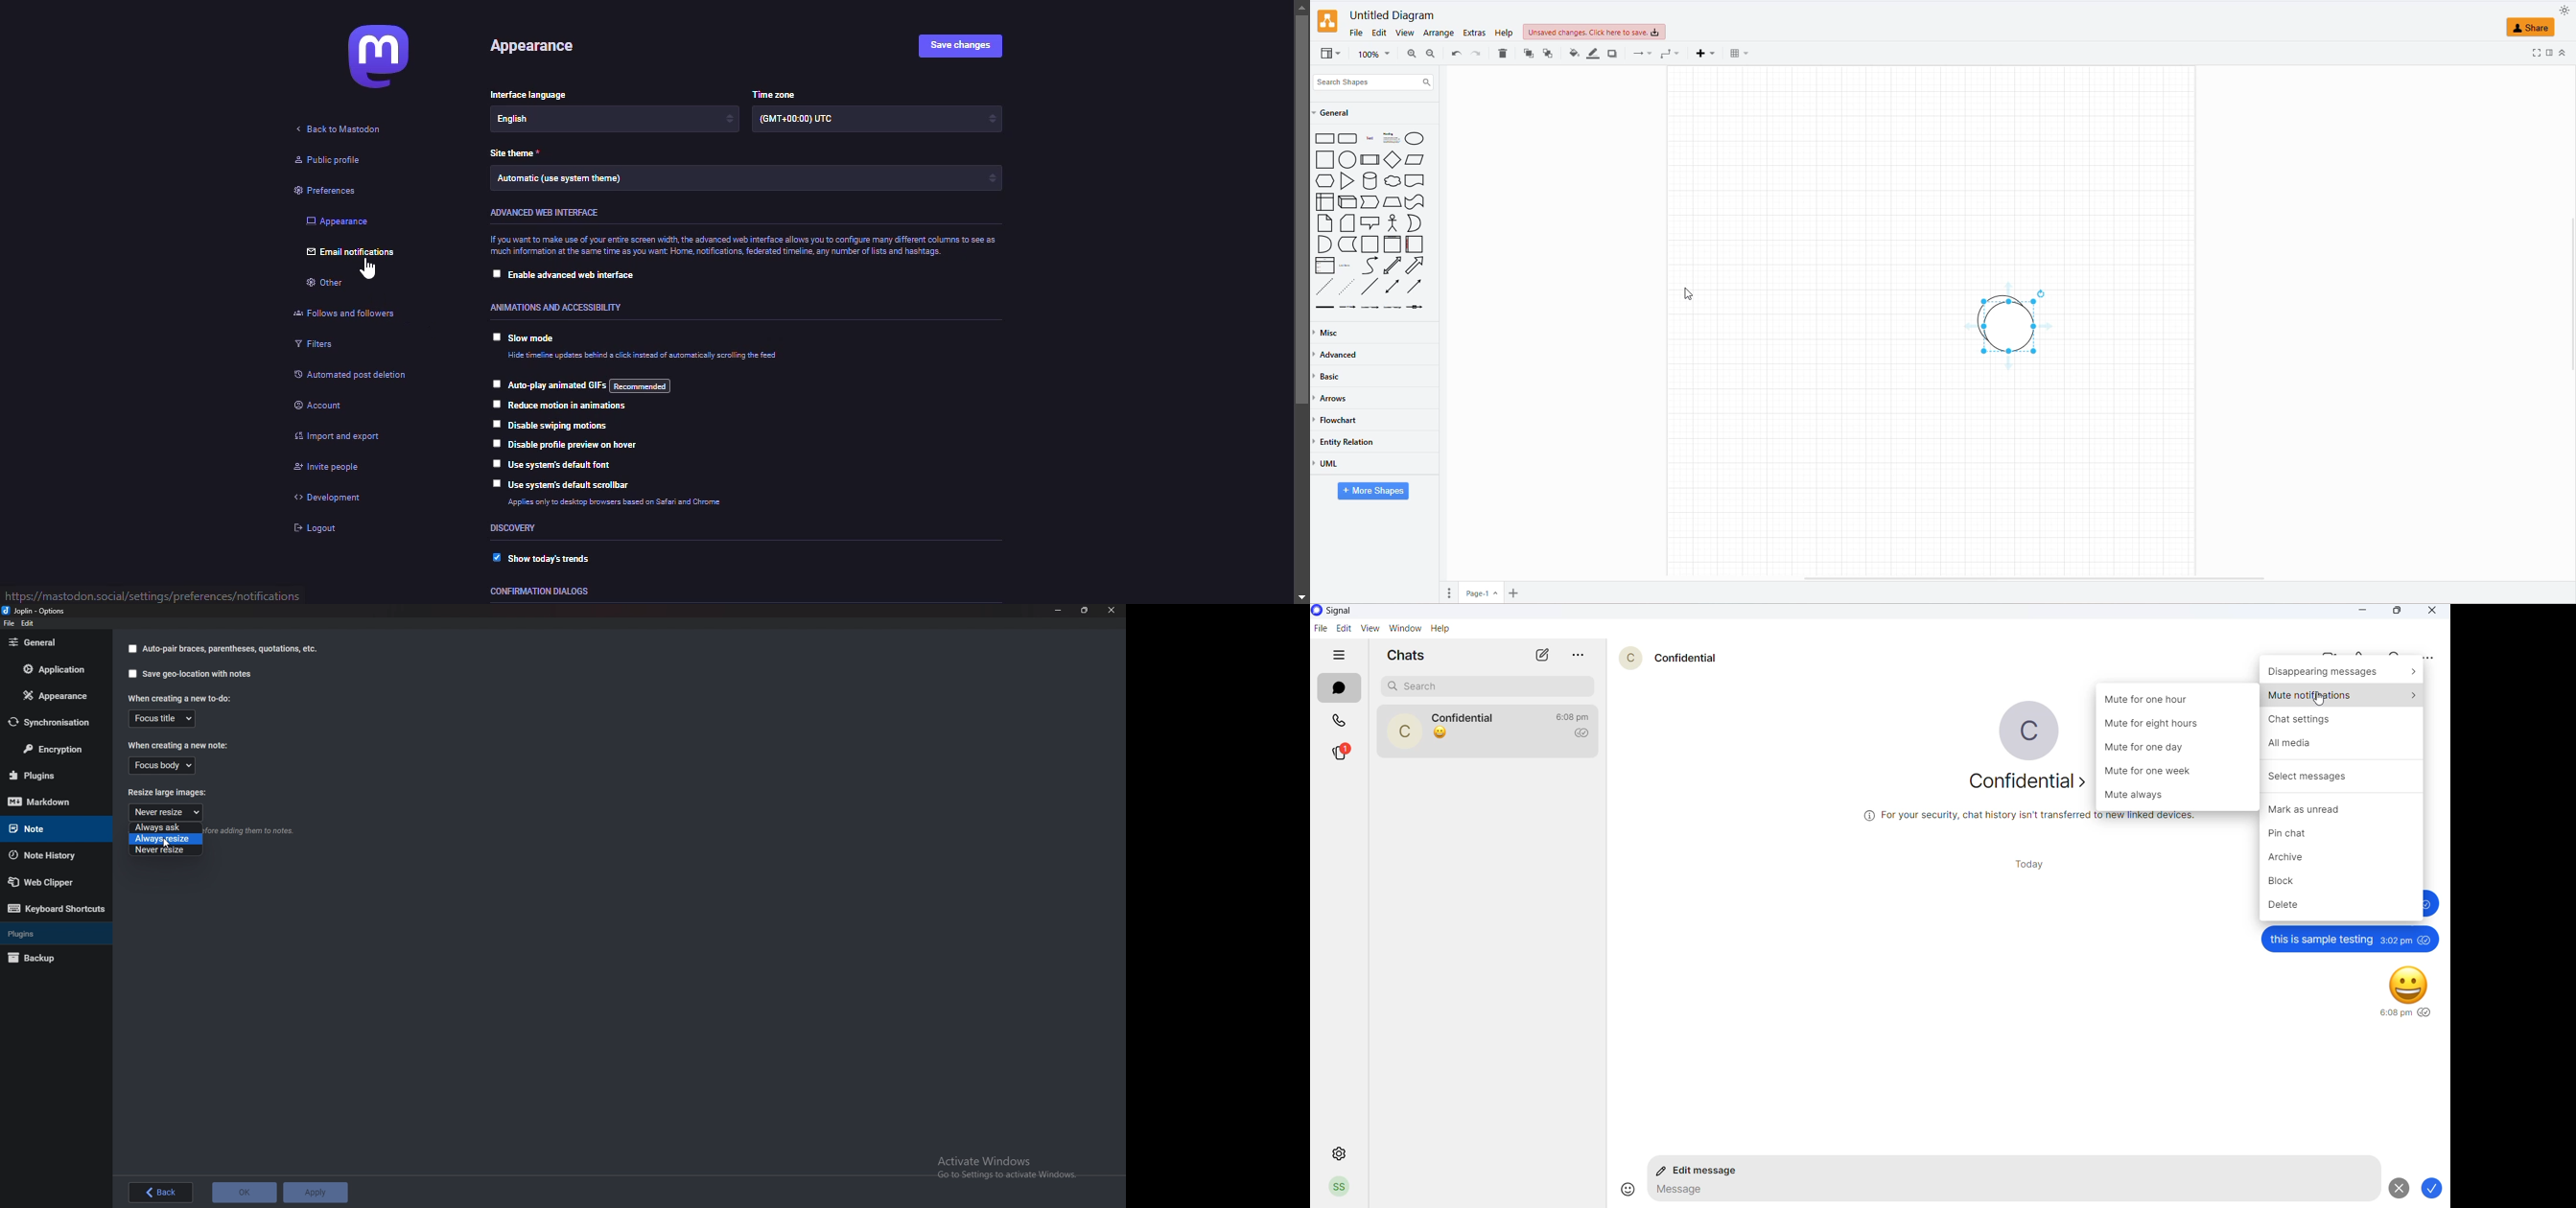 The height and width of the screenshot is (1232, 2576). Describe the element at coordinates (1411, 223) in the screenshot. I see `OR` at that location.